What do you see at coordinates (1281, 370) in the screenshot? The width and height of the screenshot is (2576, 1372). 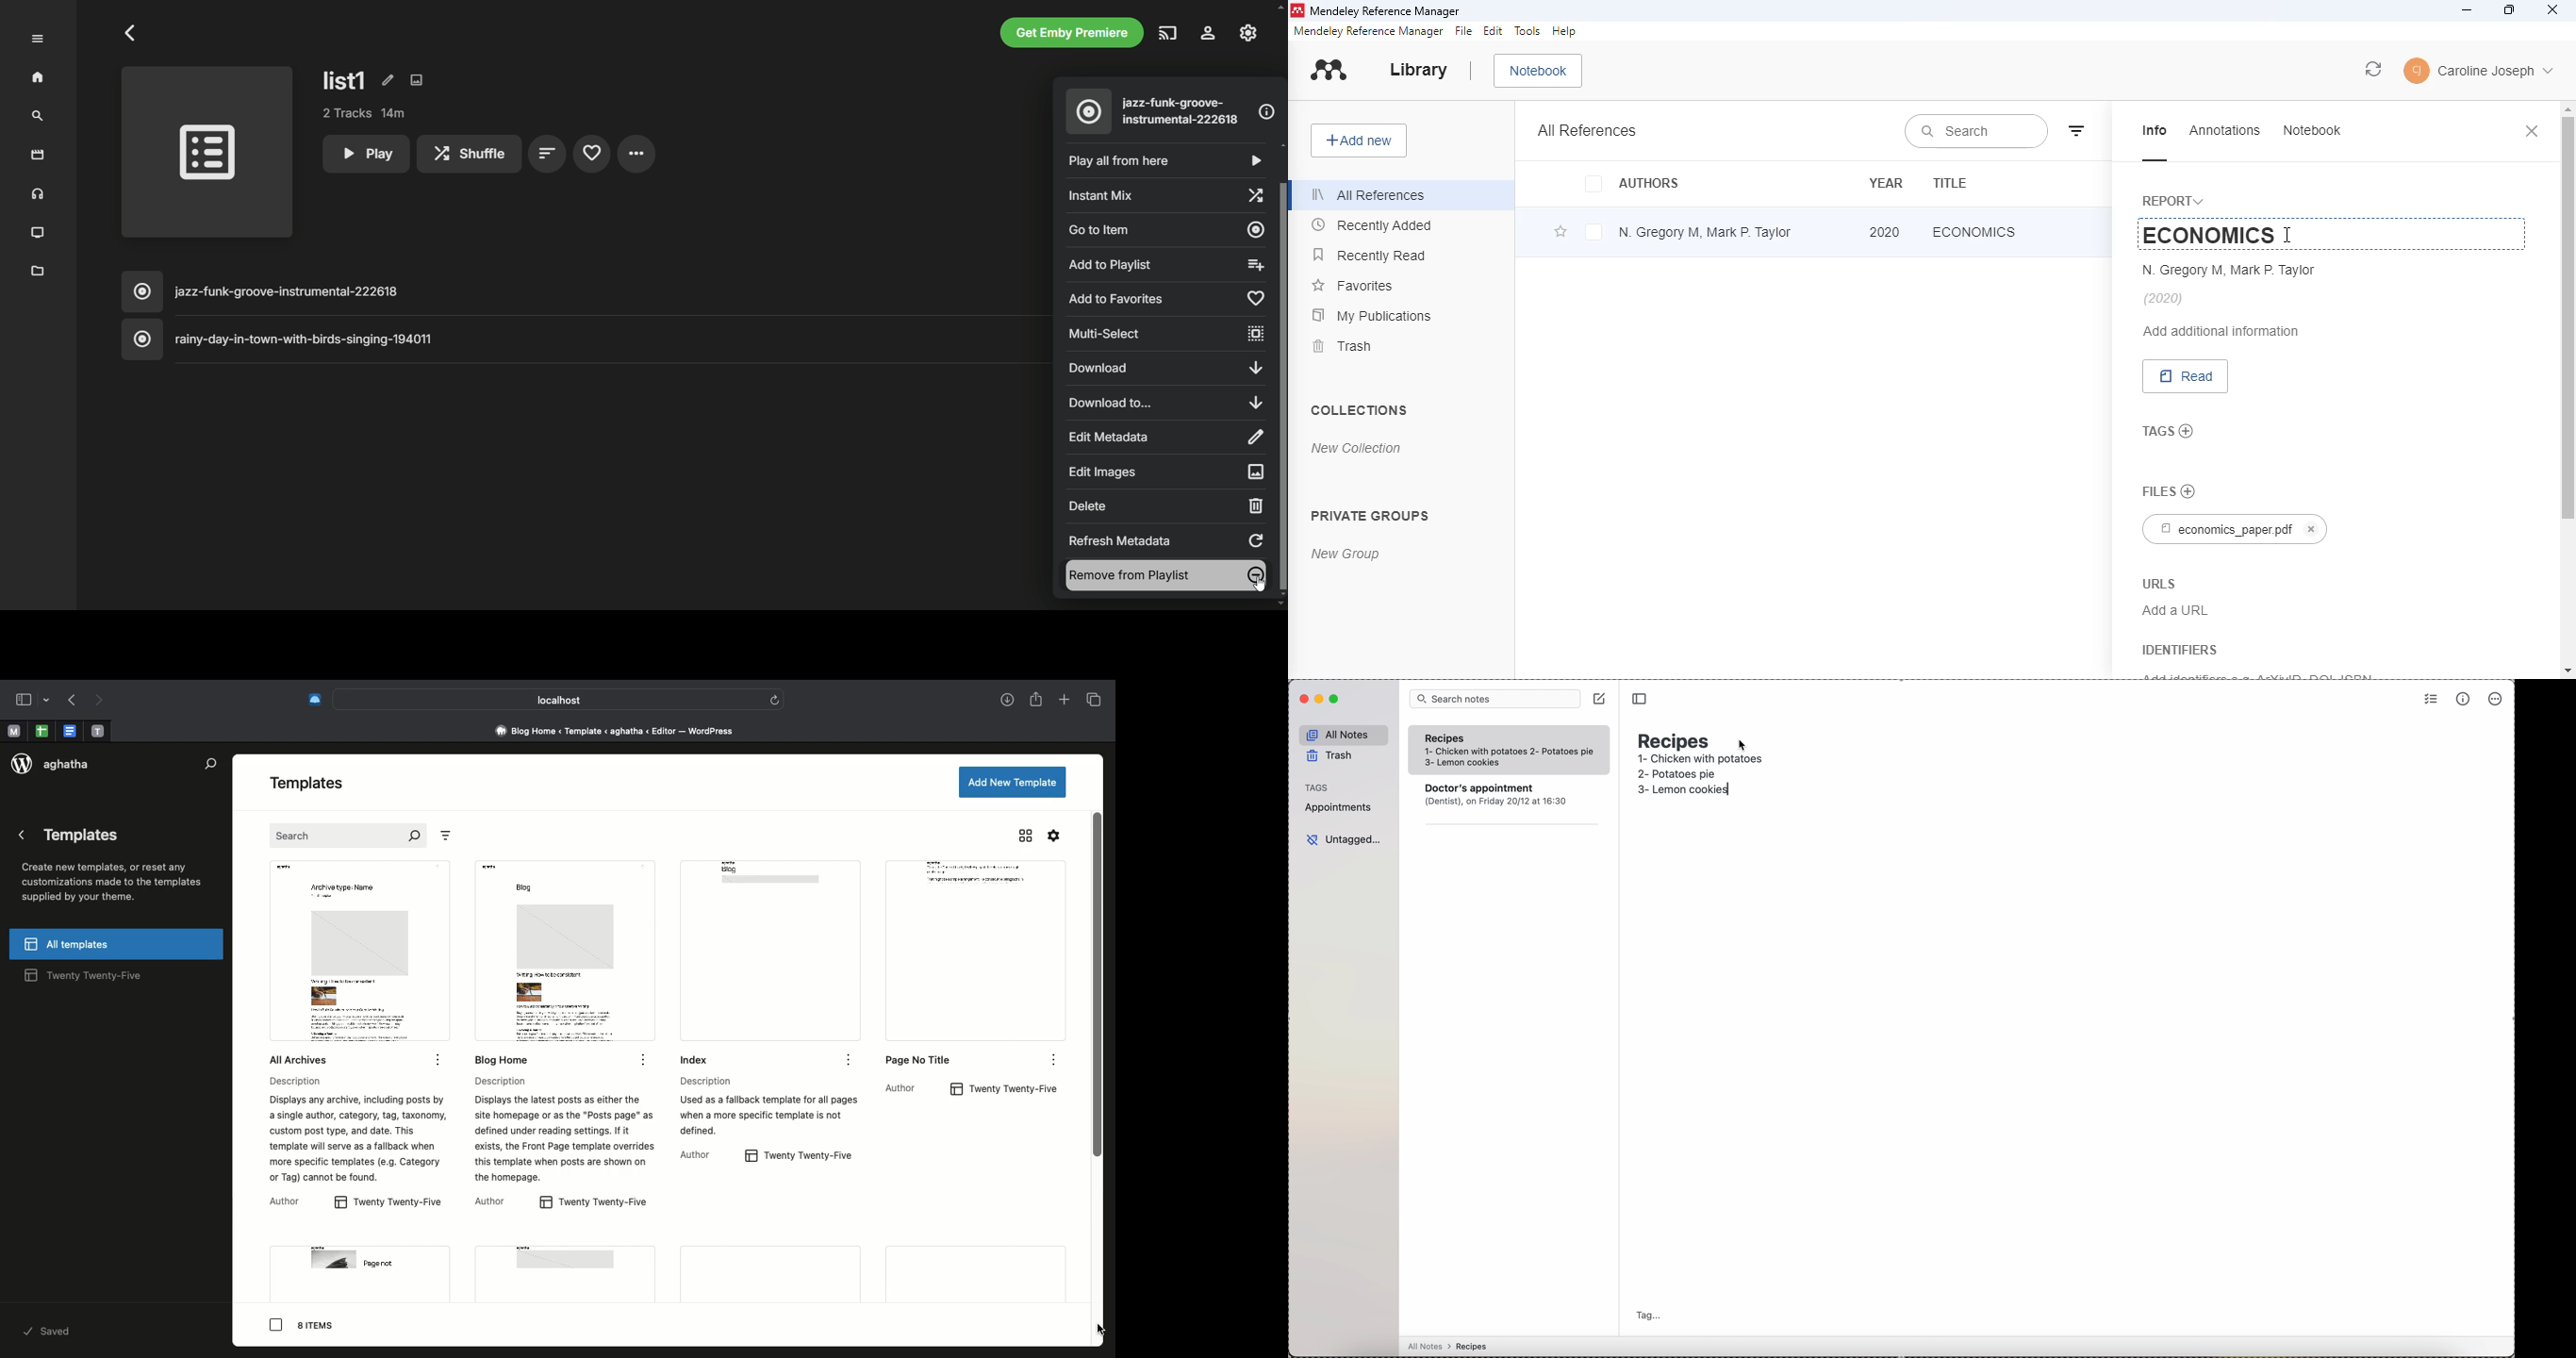 I see `Vertical slide bar` at bounding box center [1281, 370].